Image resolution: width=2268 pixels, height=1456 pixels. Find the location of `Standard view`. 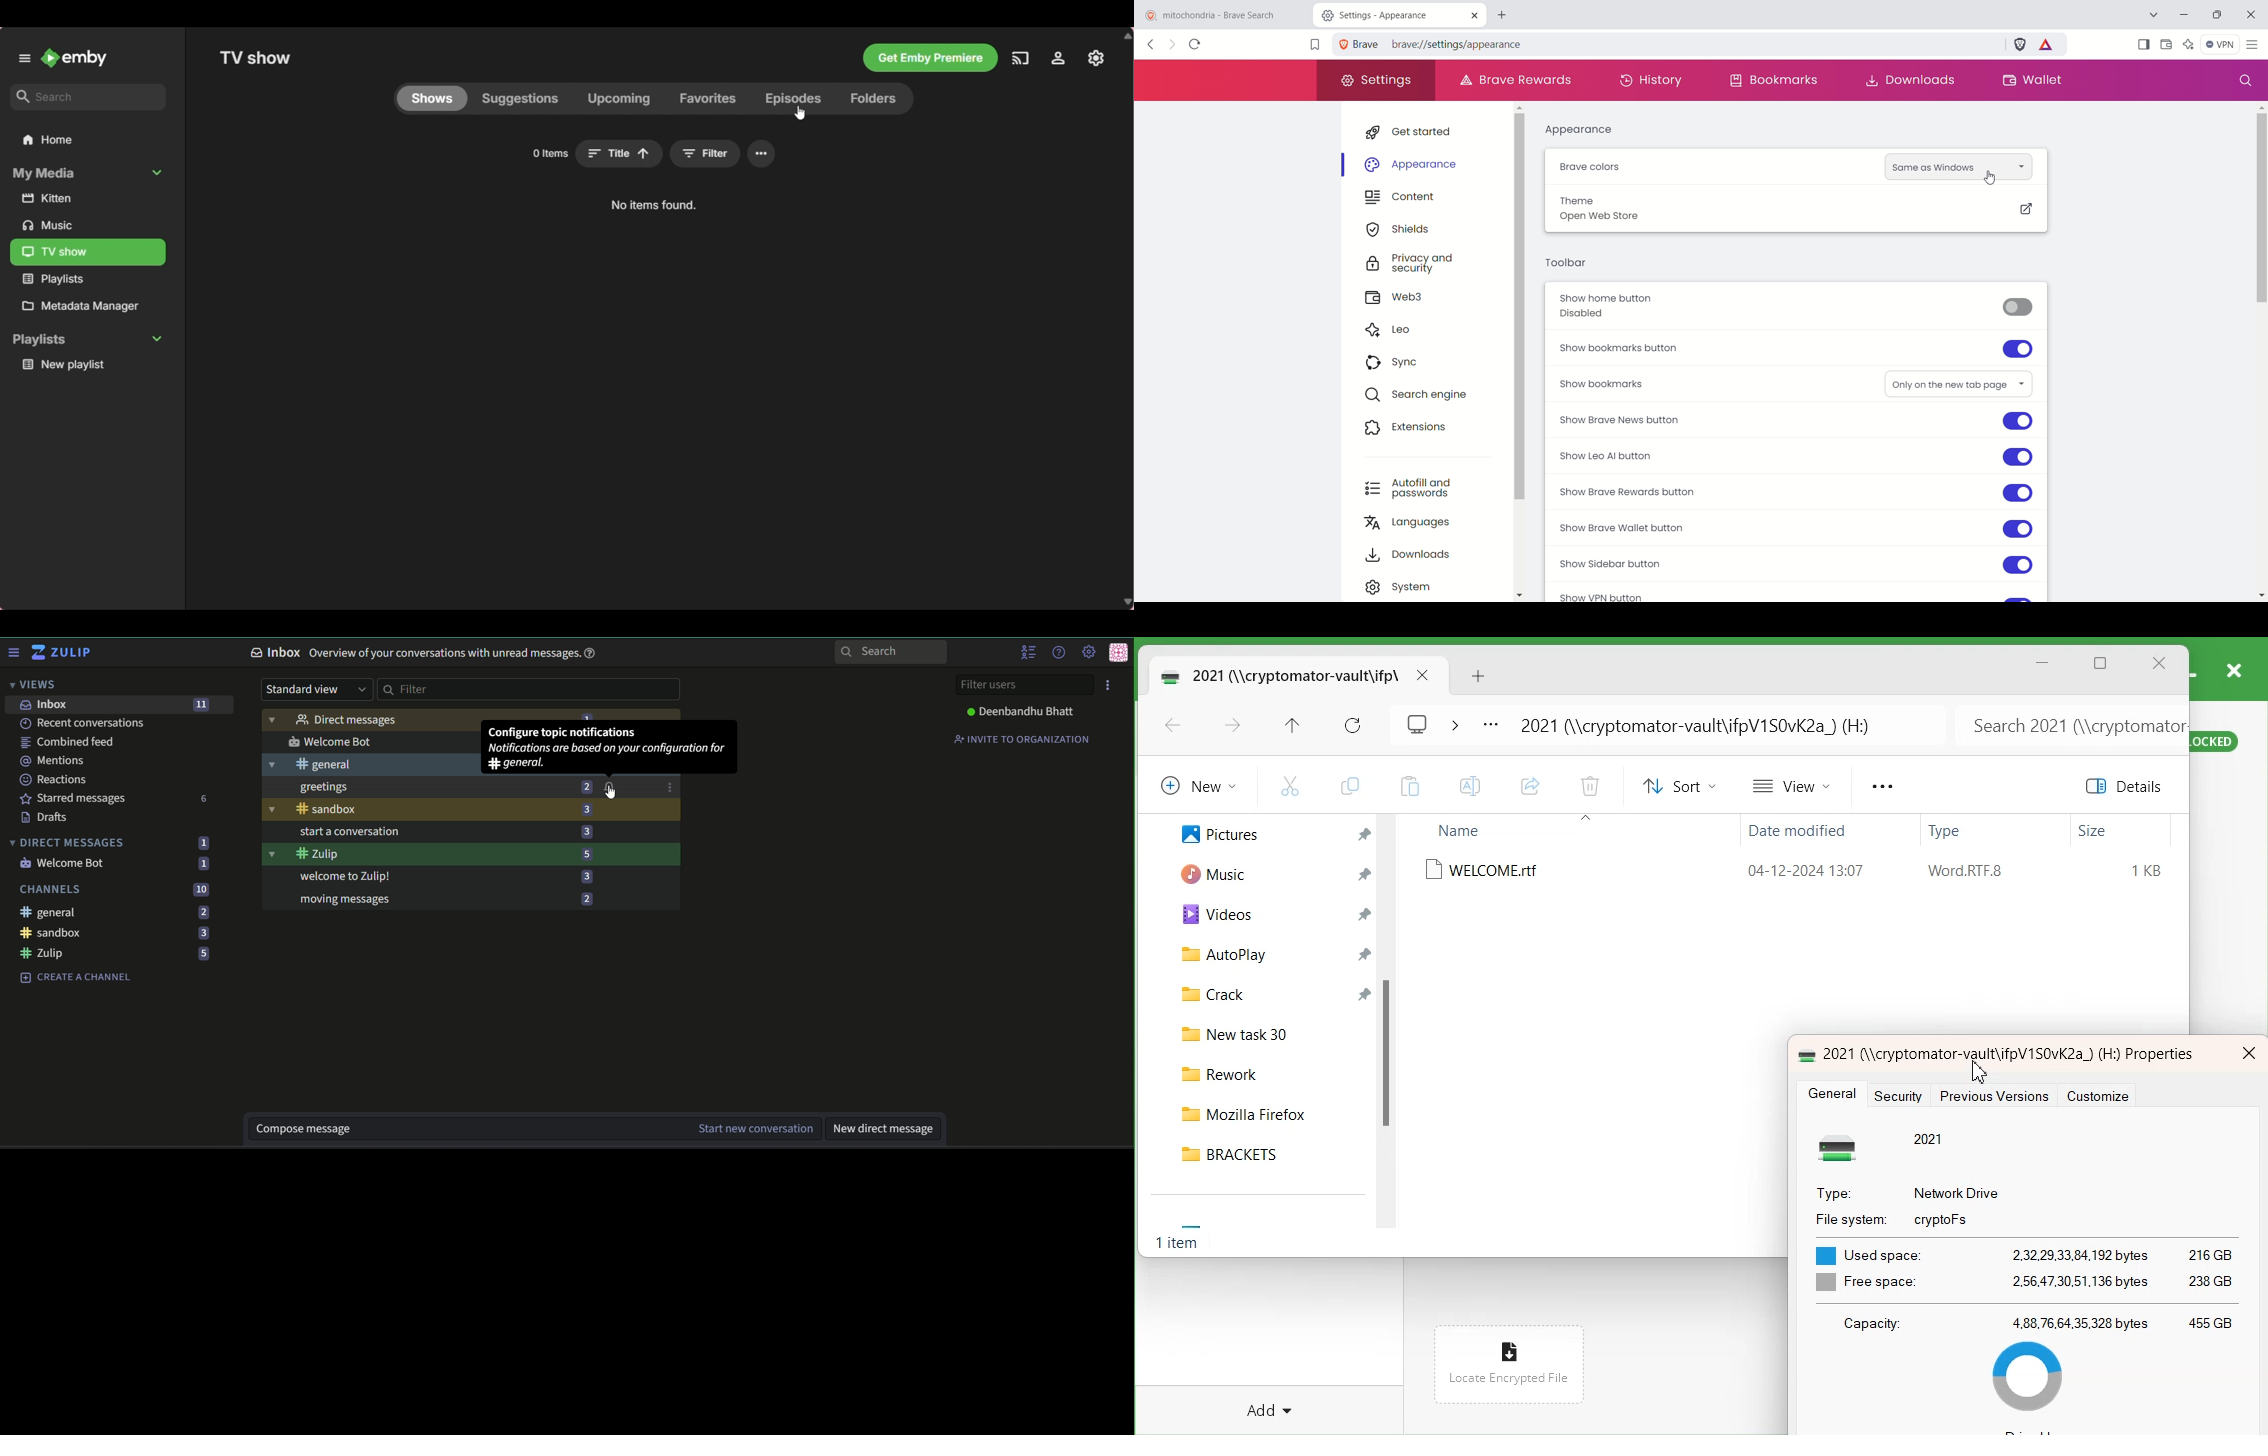

Standard view is located at coordinates (315, 690).